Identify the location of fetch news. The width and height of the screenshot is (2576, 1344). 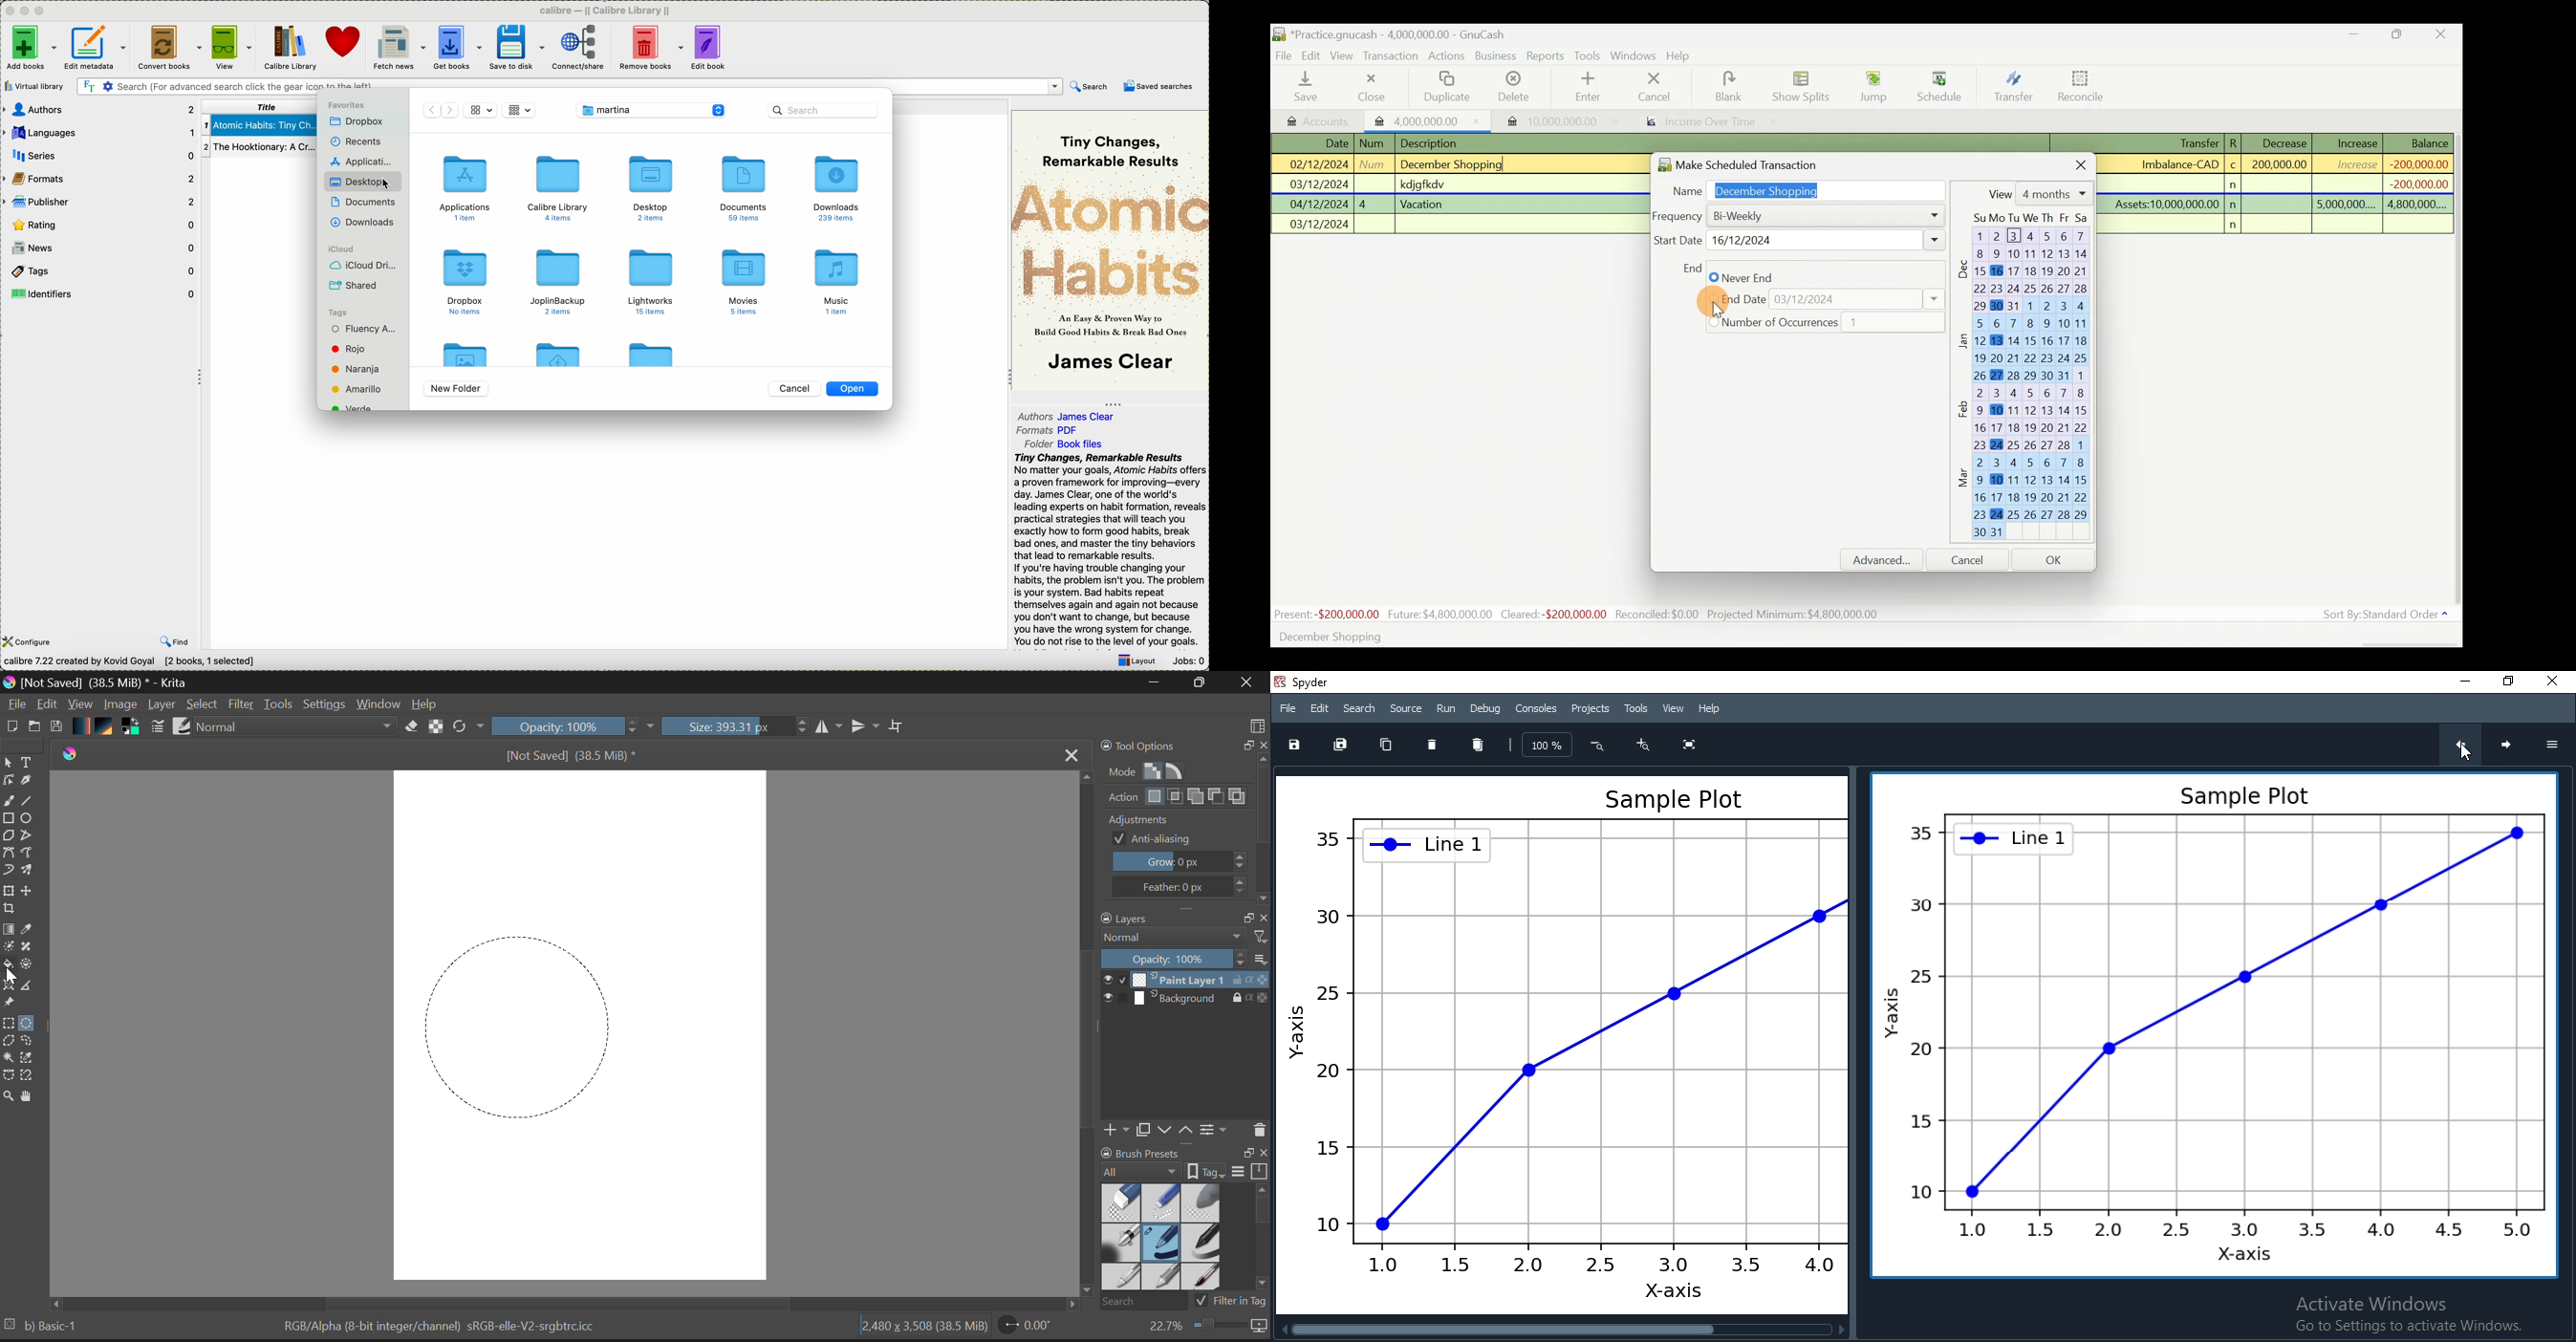
(399, 48).